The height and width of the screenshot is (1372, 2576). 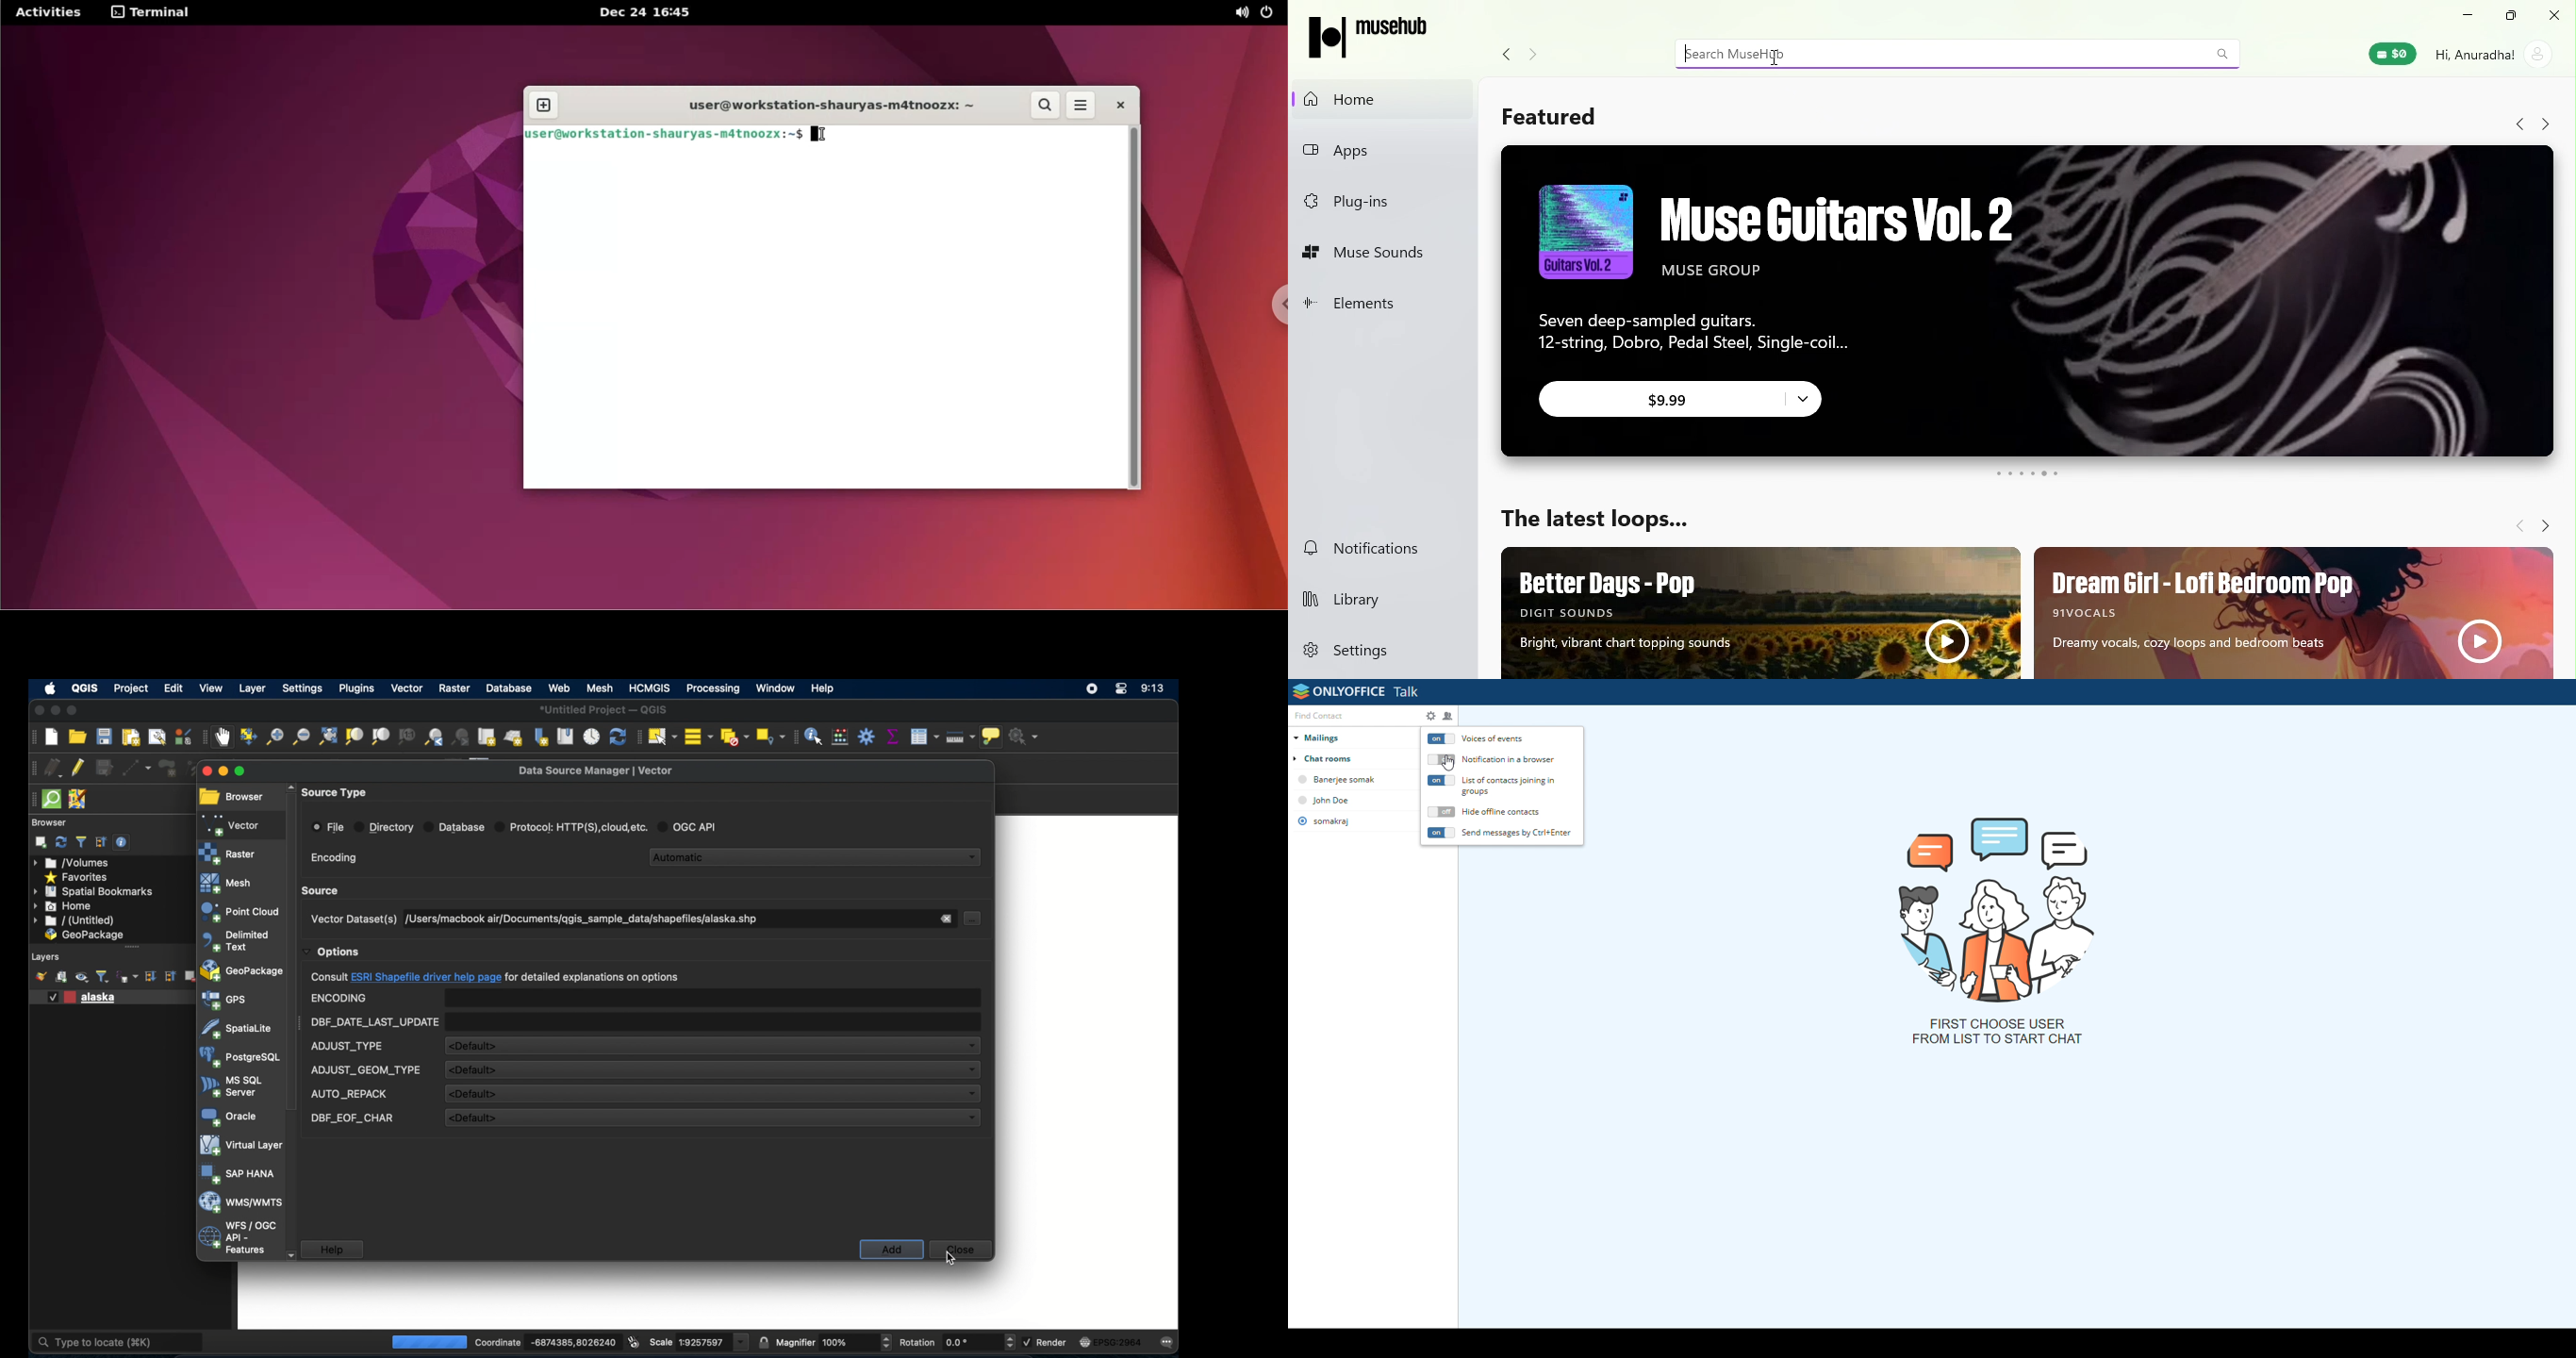 I want to click on current crs, so click(x=1110, y=1343).